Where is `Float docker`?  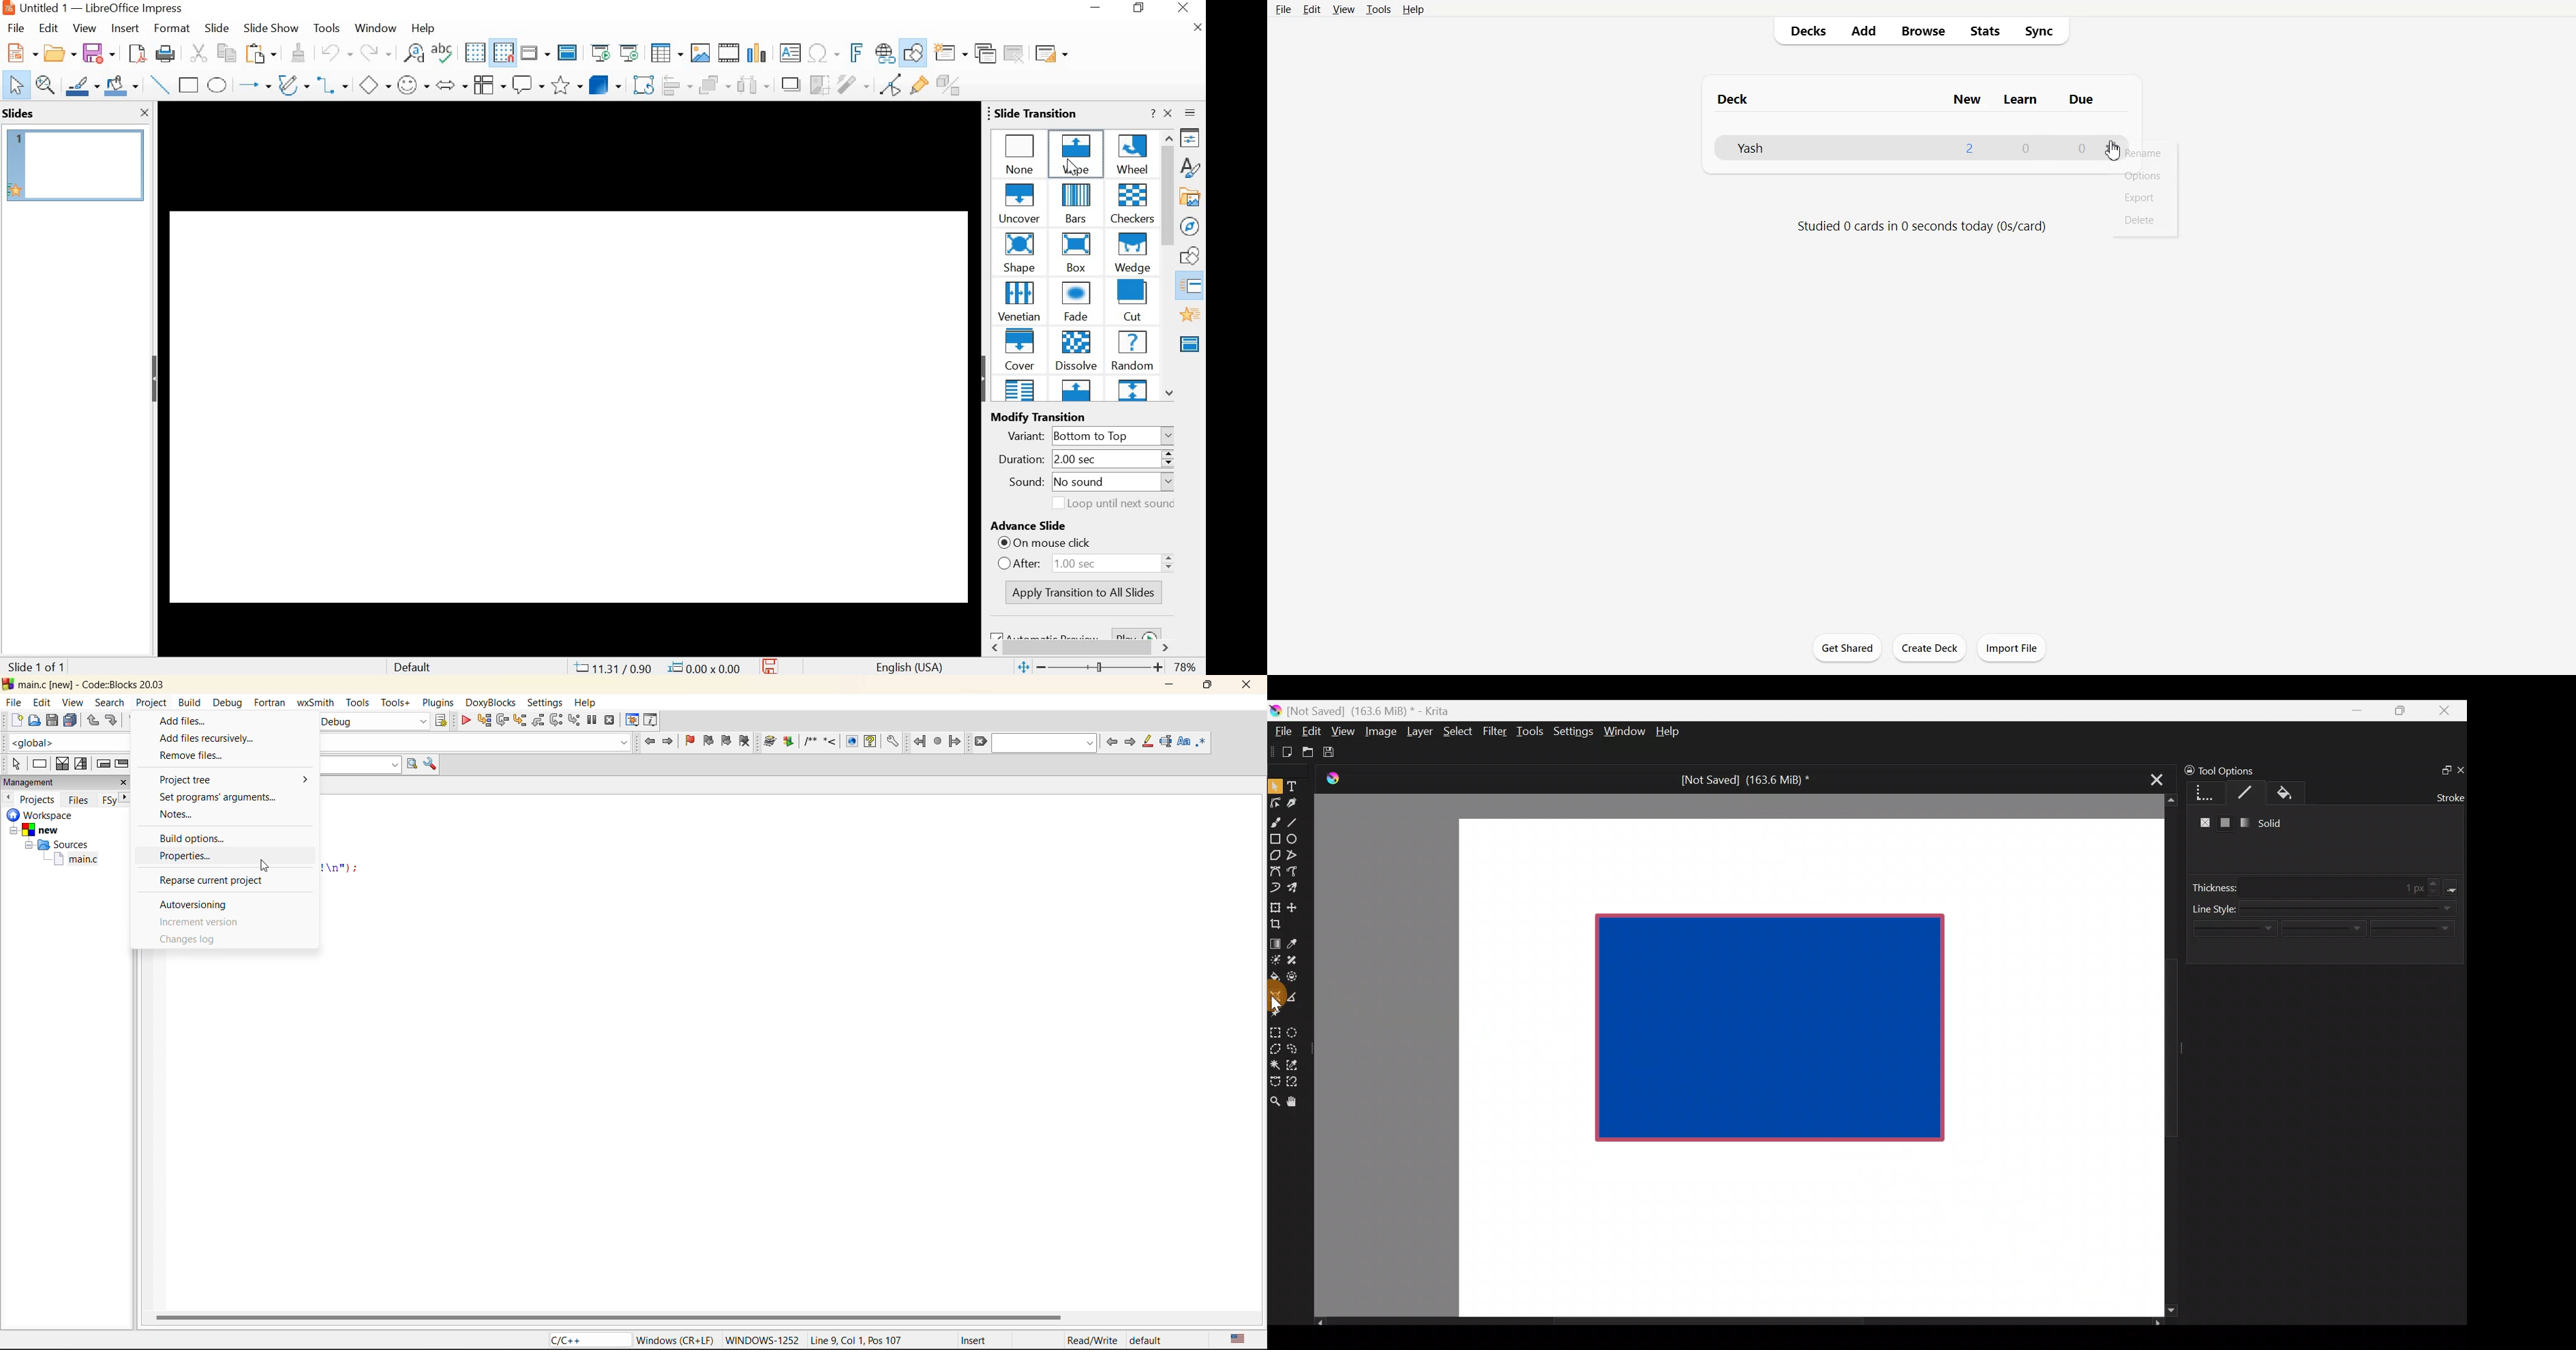 Float docker is located at coordinates (2441, 769).